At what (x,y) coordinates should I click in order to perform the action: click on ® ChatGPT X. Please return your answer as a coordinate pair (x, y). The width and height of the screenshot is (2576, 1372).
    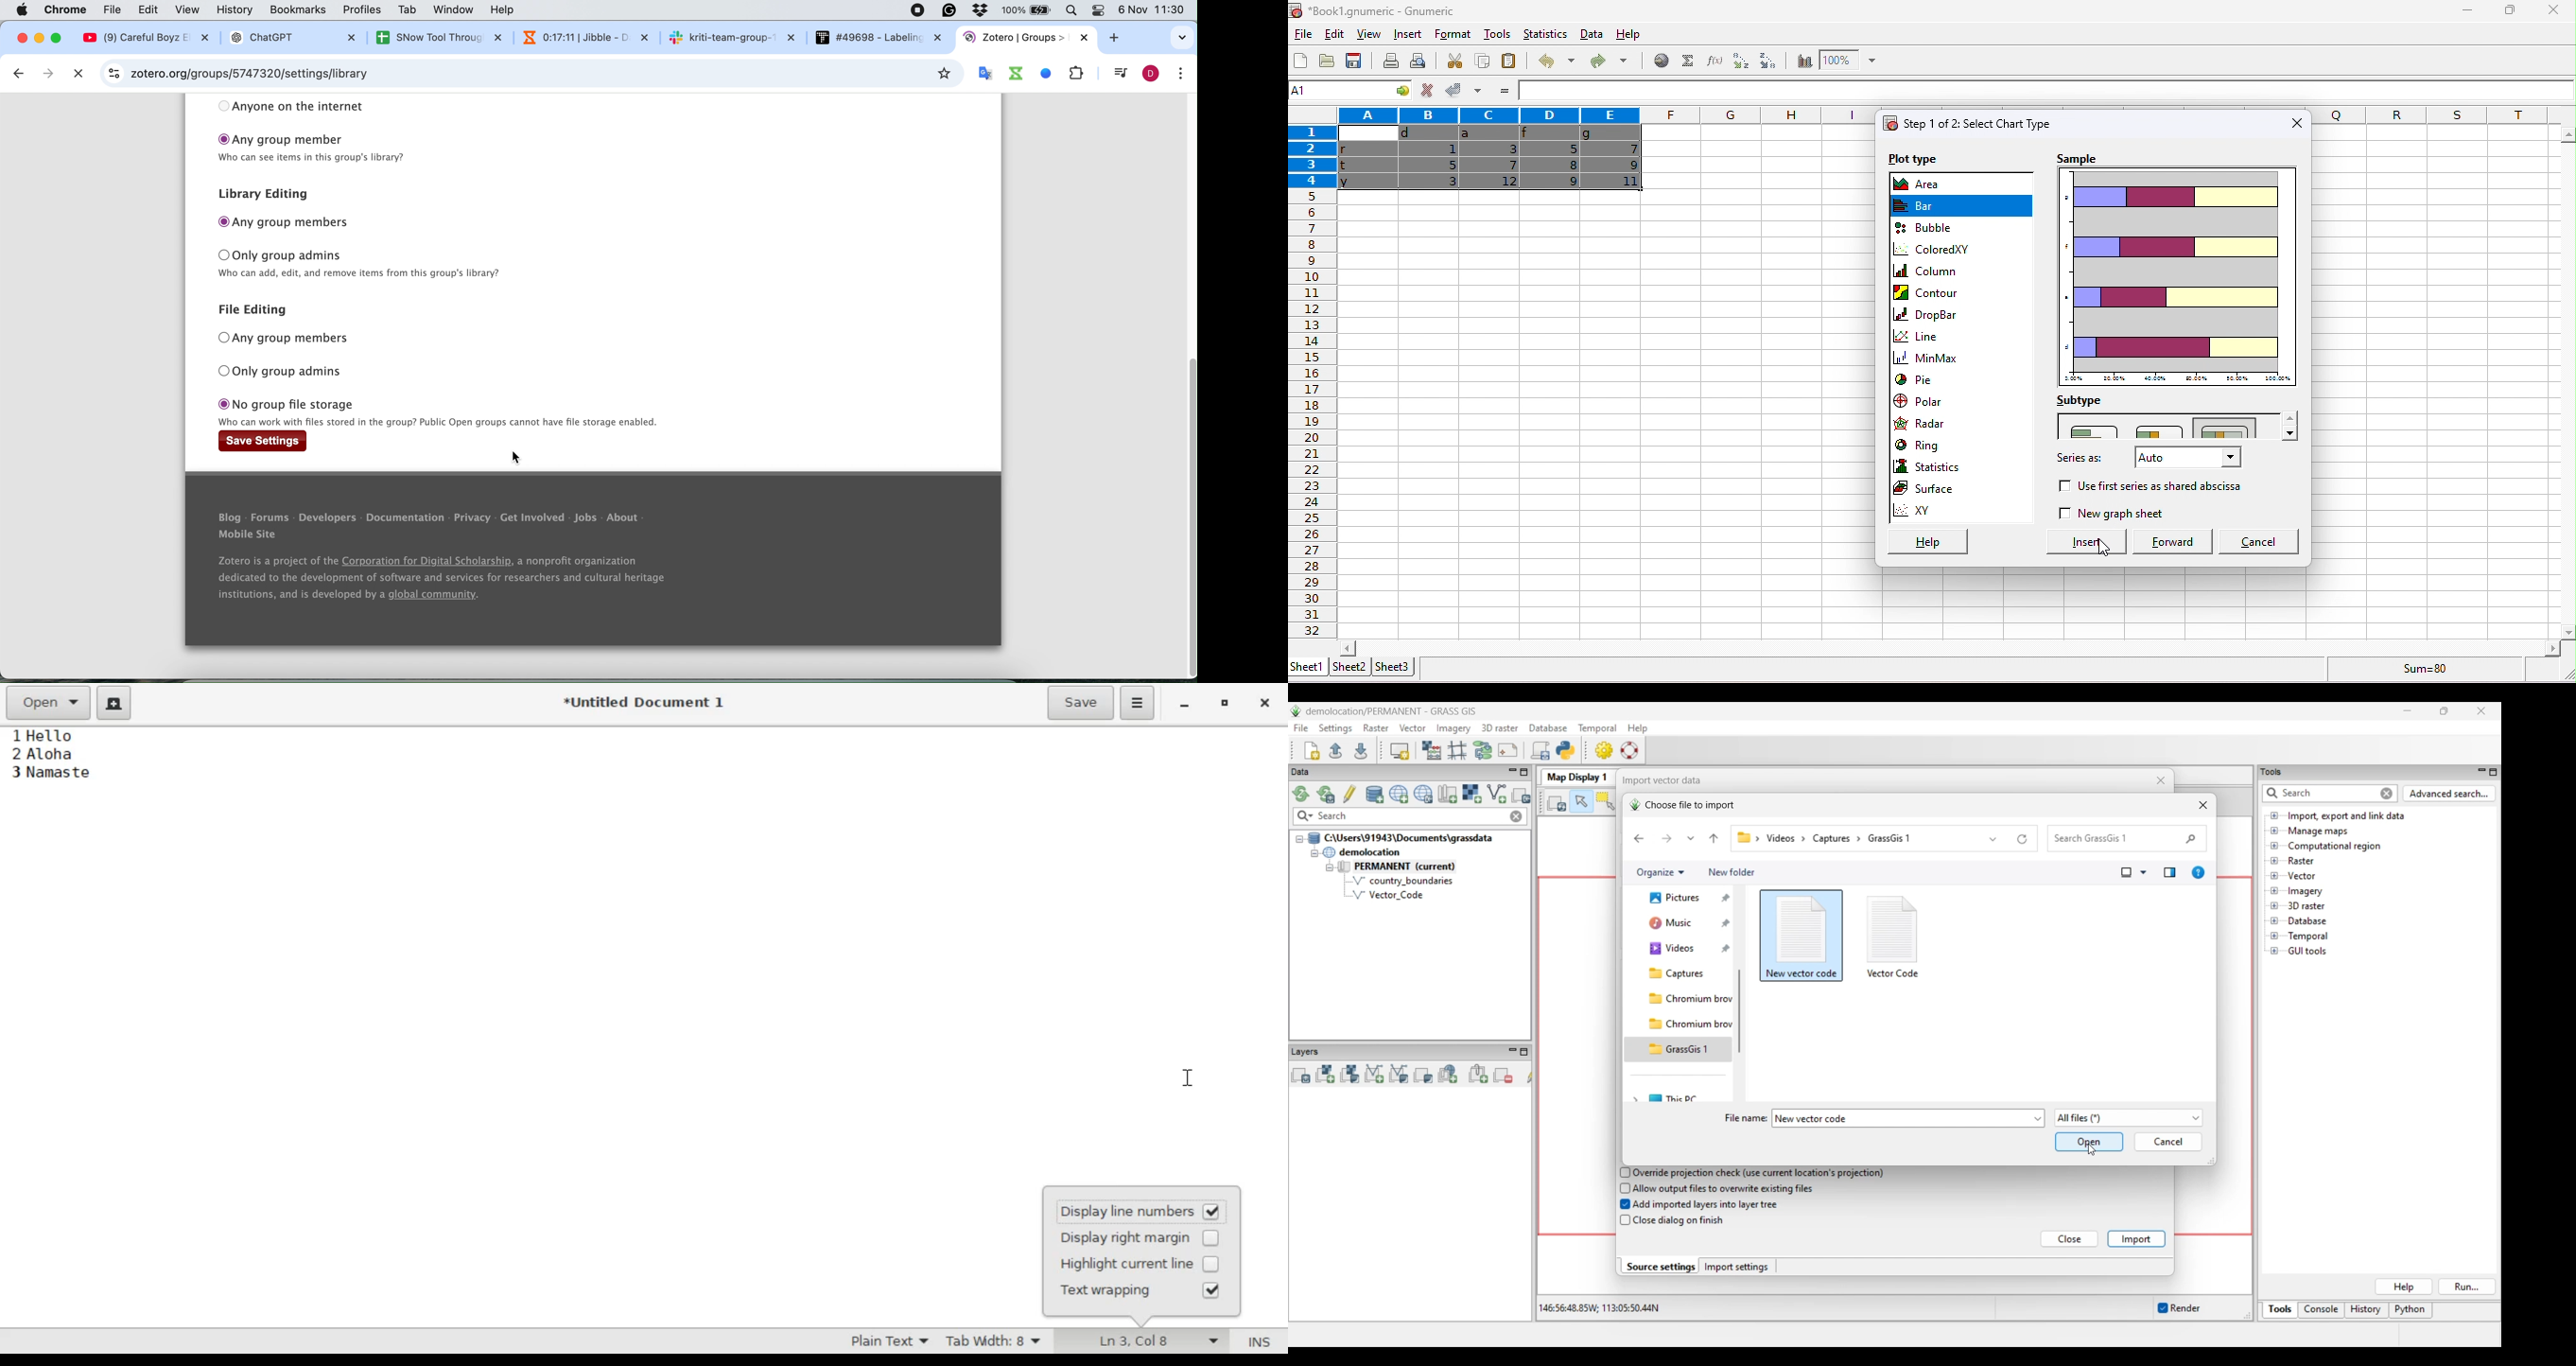
    Looking at the image, I should click on (291, 37).